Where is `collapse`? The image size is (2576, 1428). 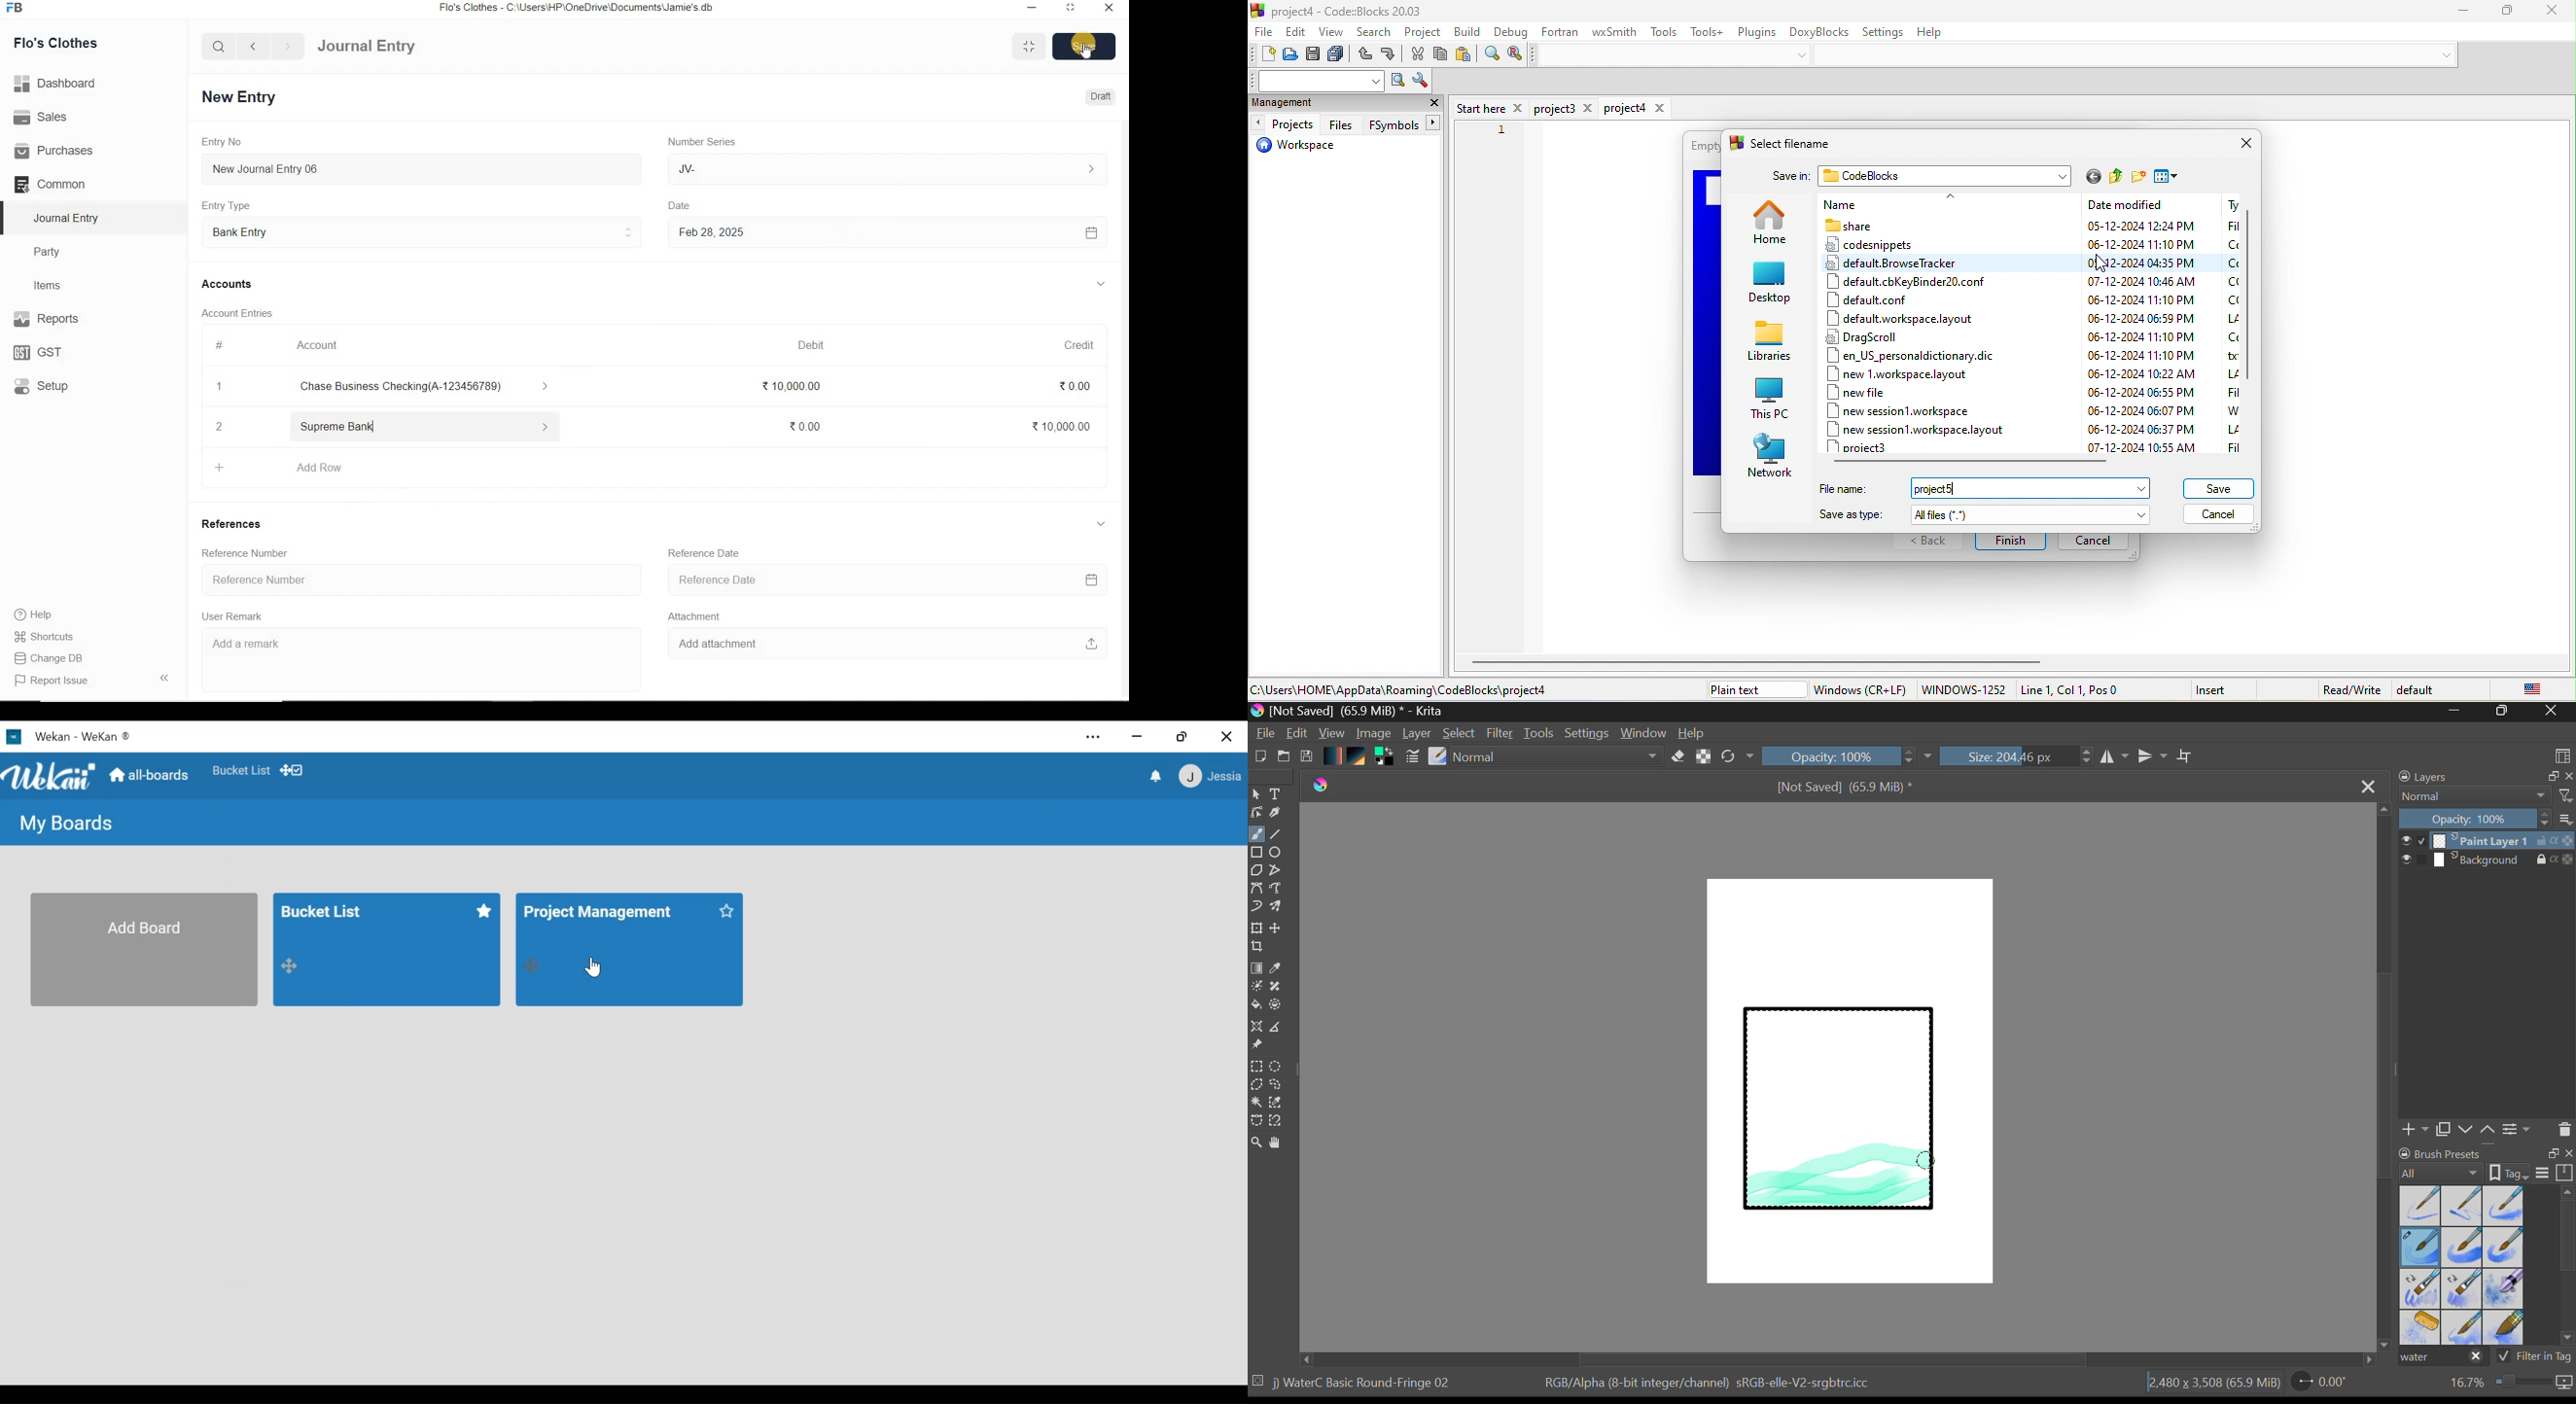
collapse is located at coordinates (1099, 522).